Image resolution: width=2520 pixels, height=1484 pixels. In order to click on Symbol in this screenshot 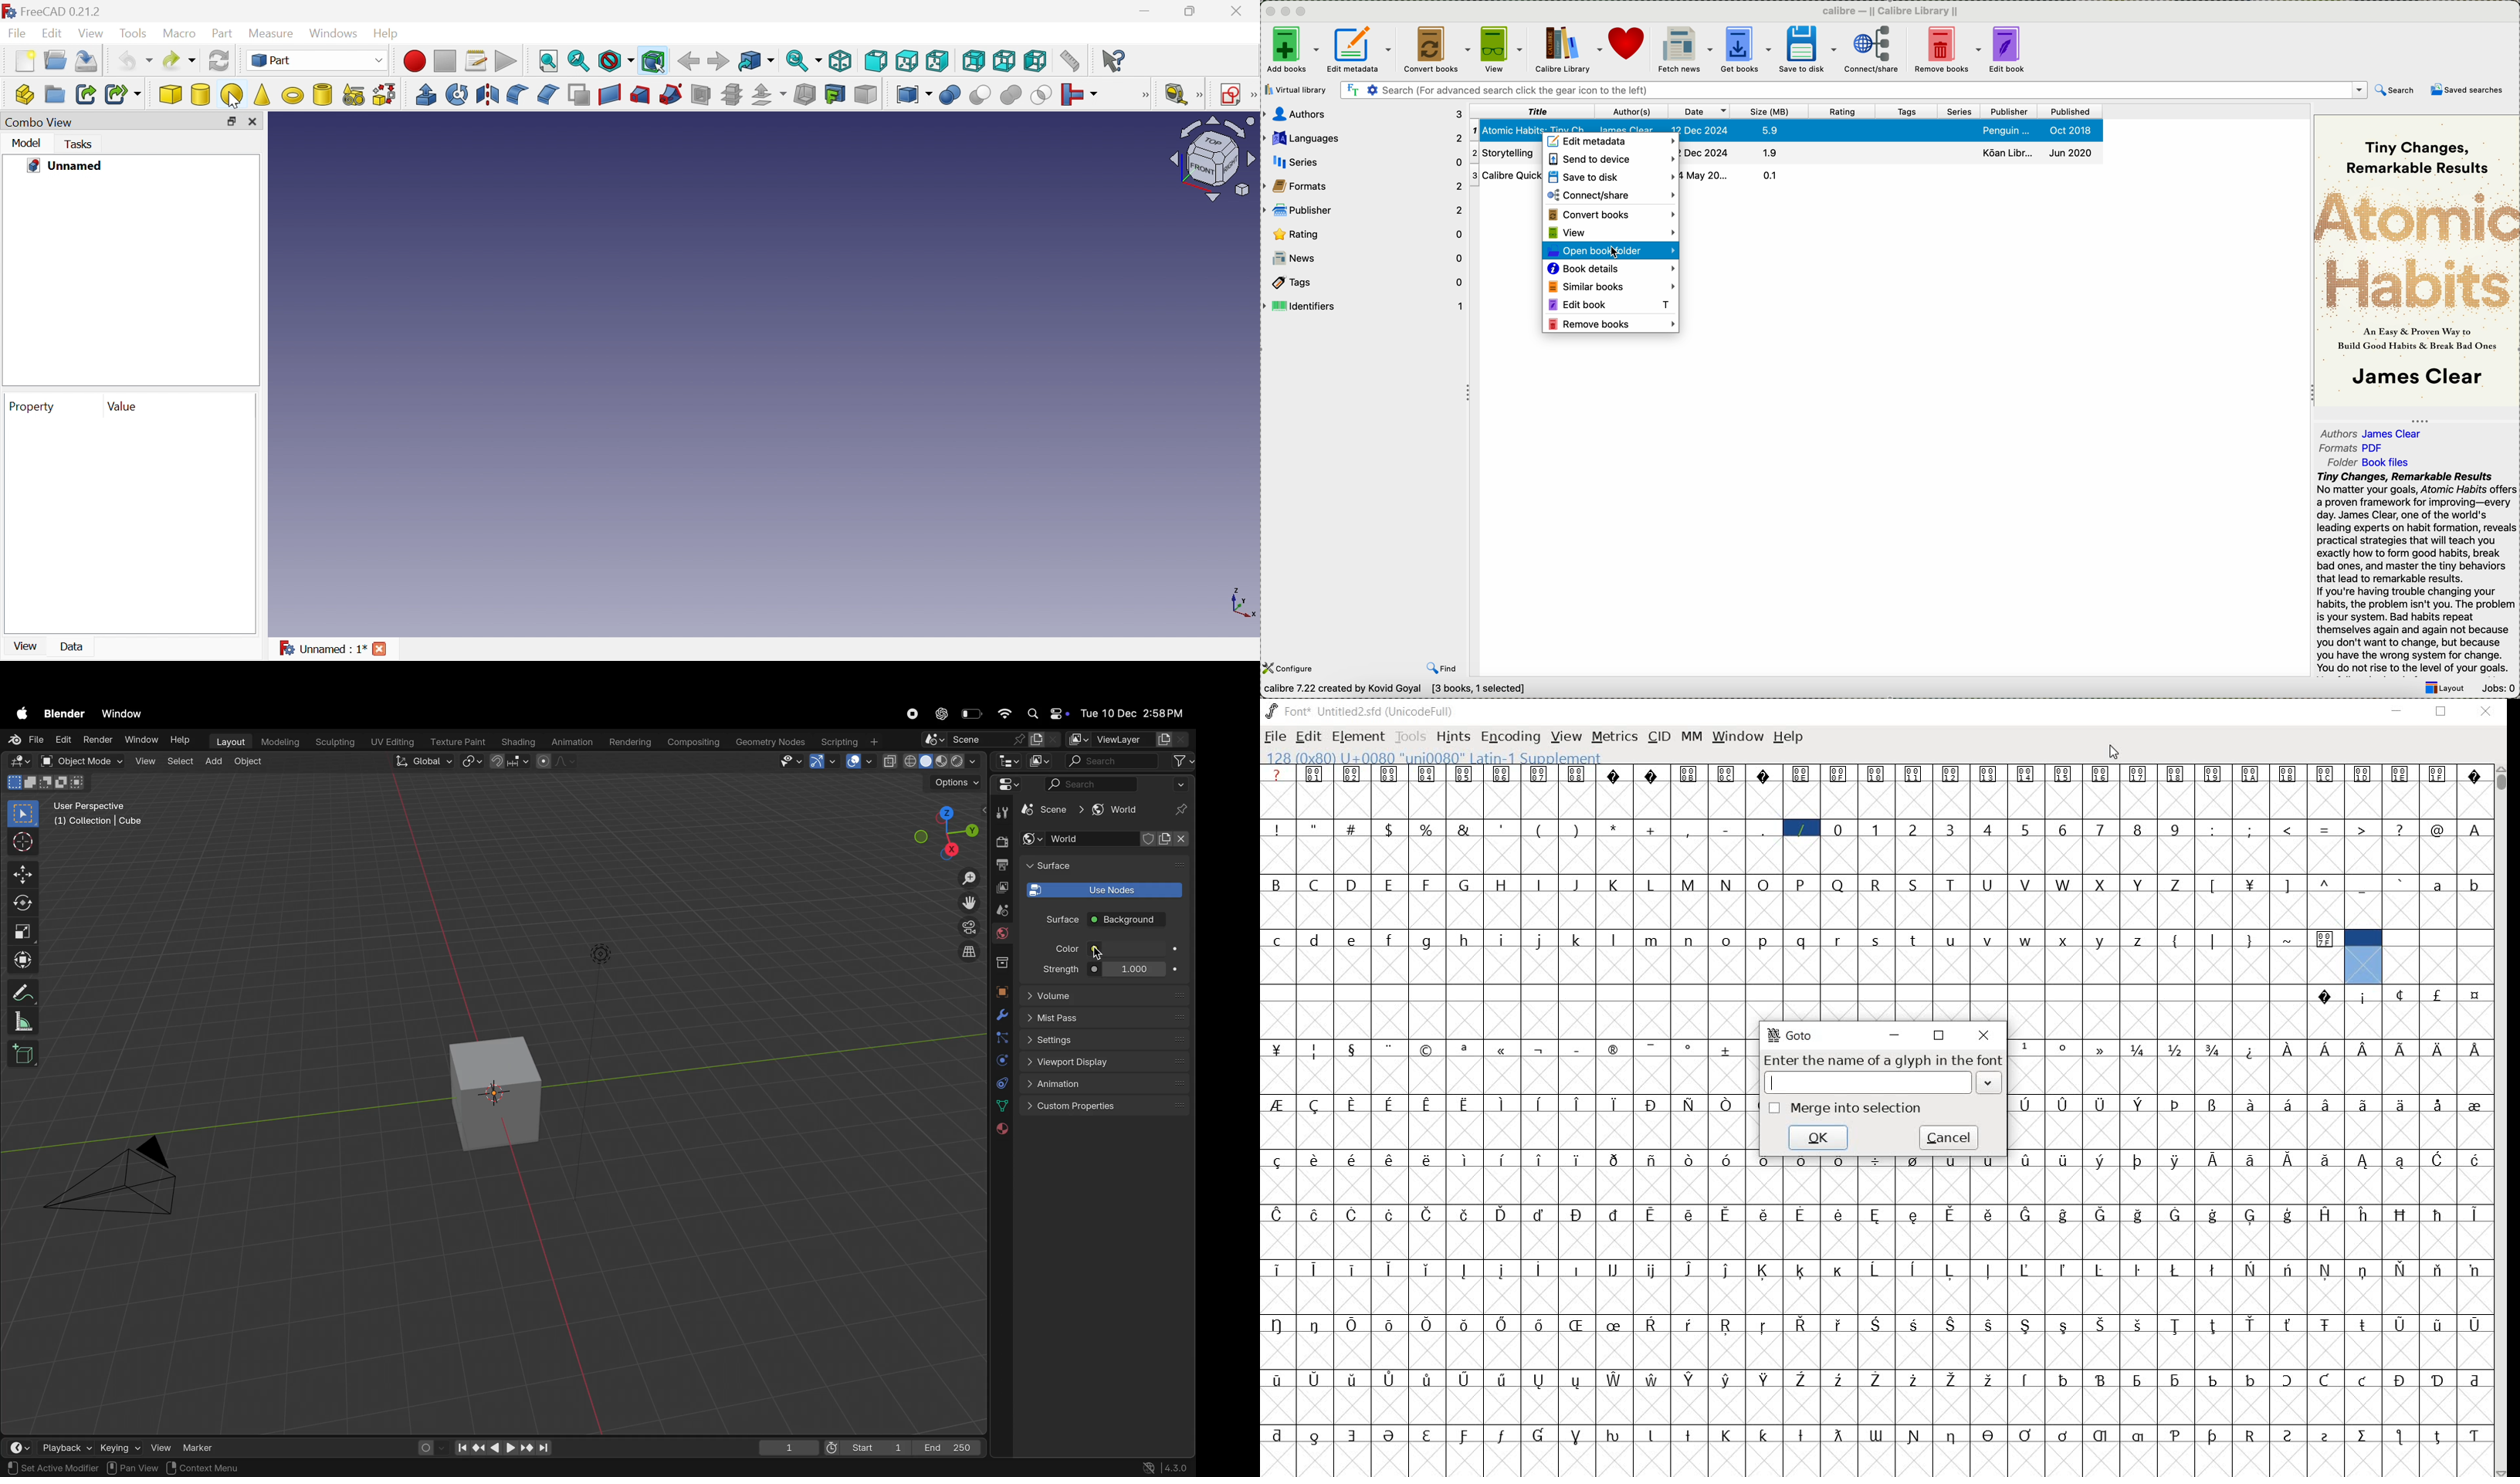, I will do `click(2324, 1213)`.